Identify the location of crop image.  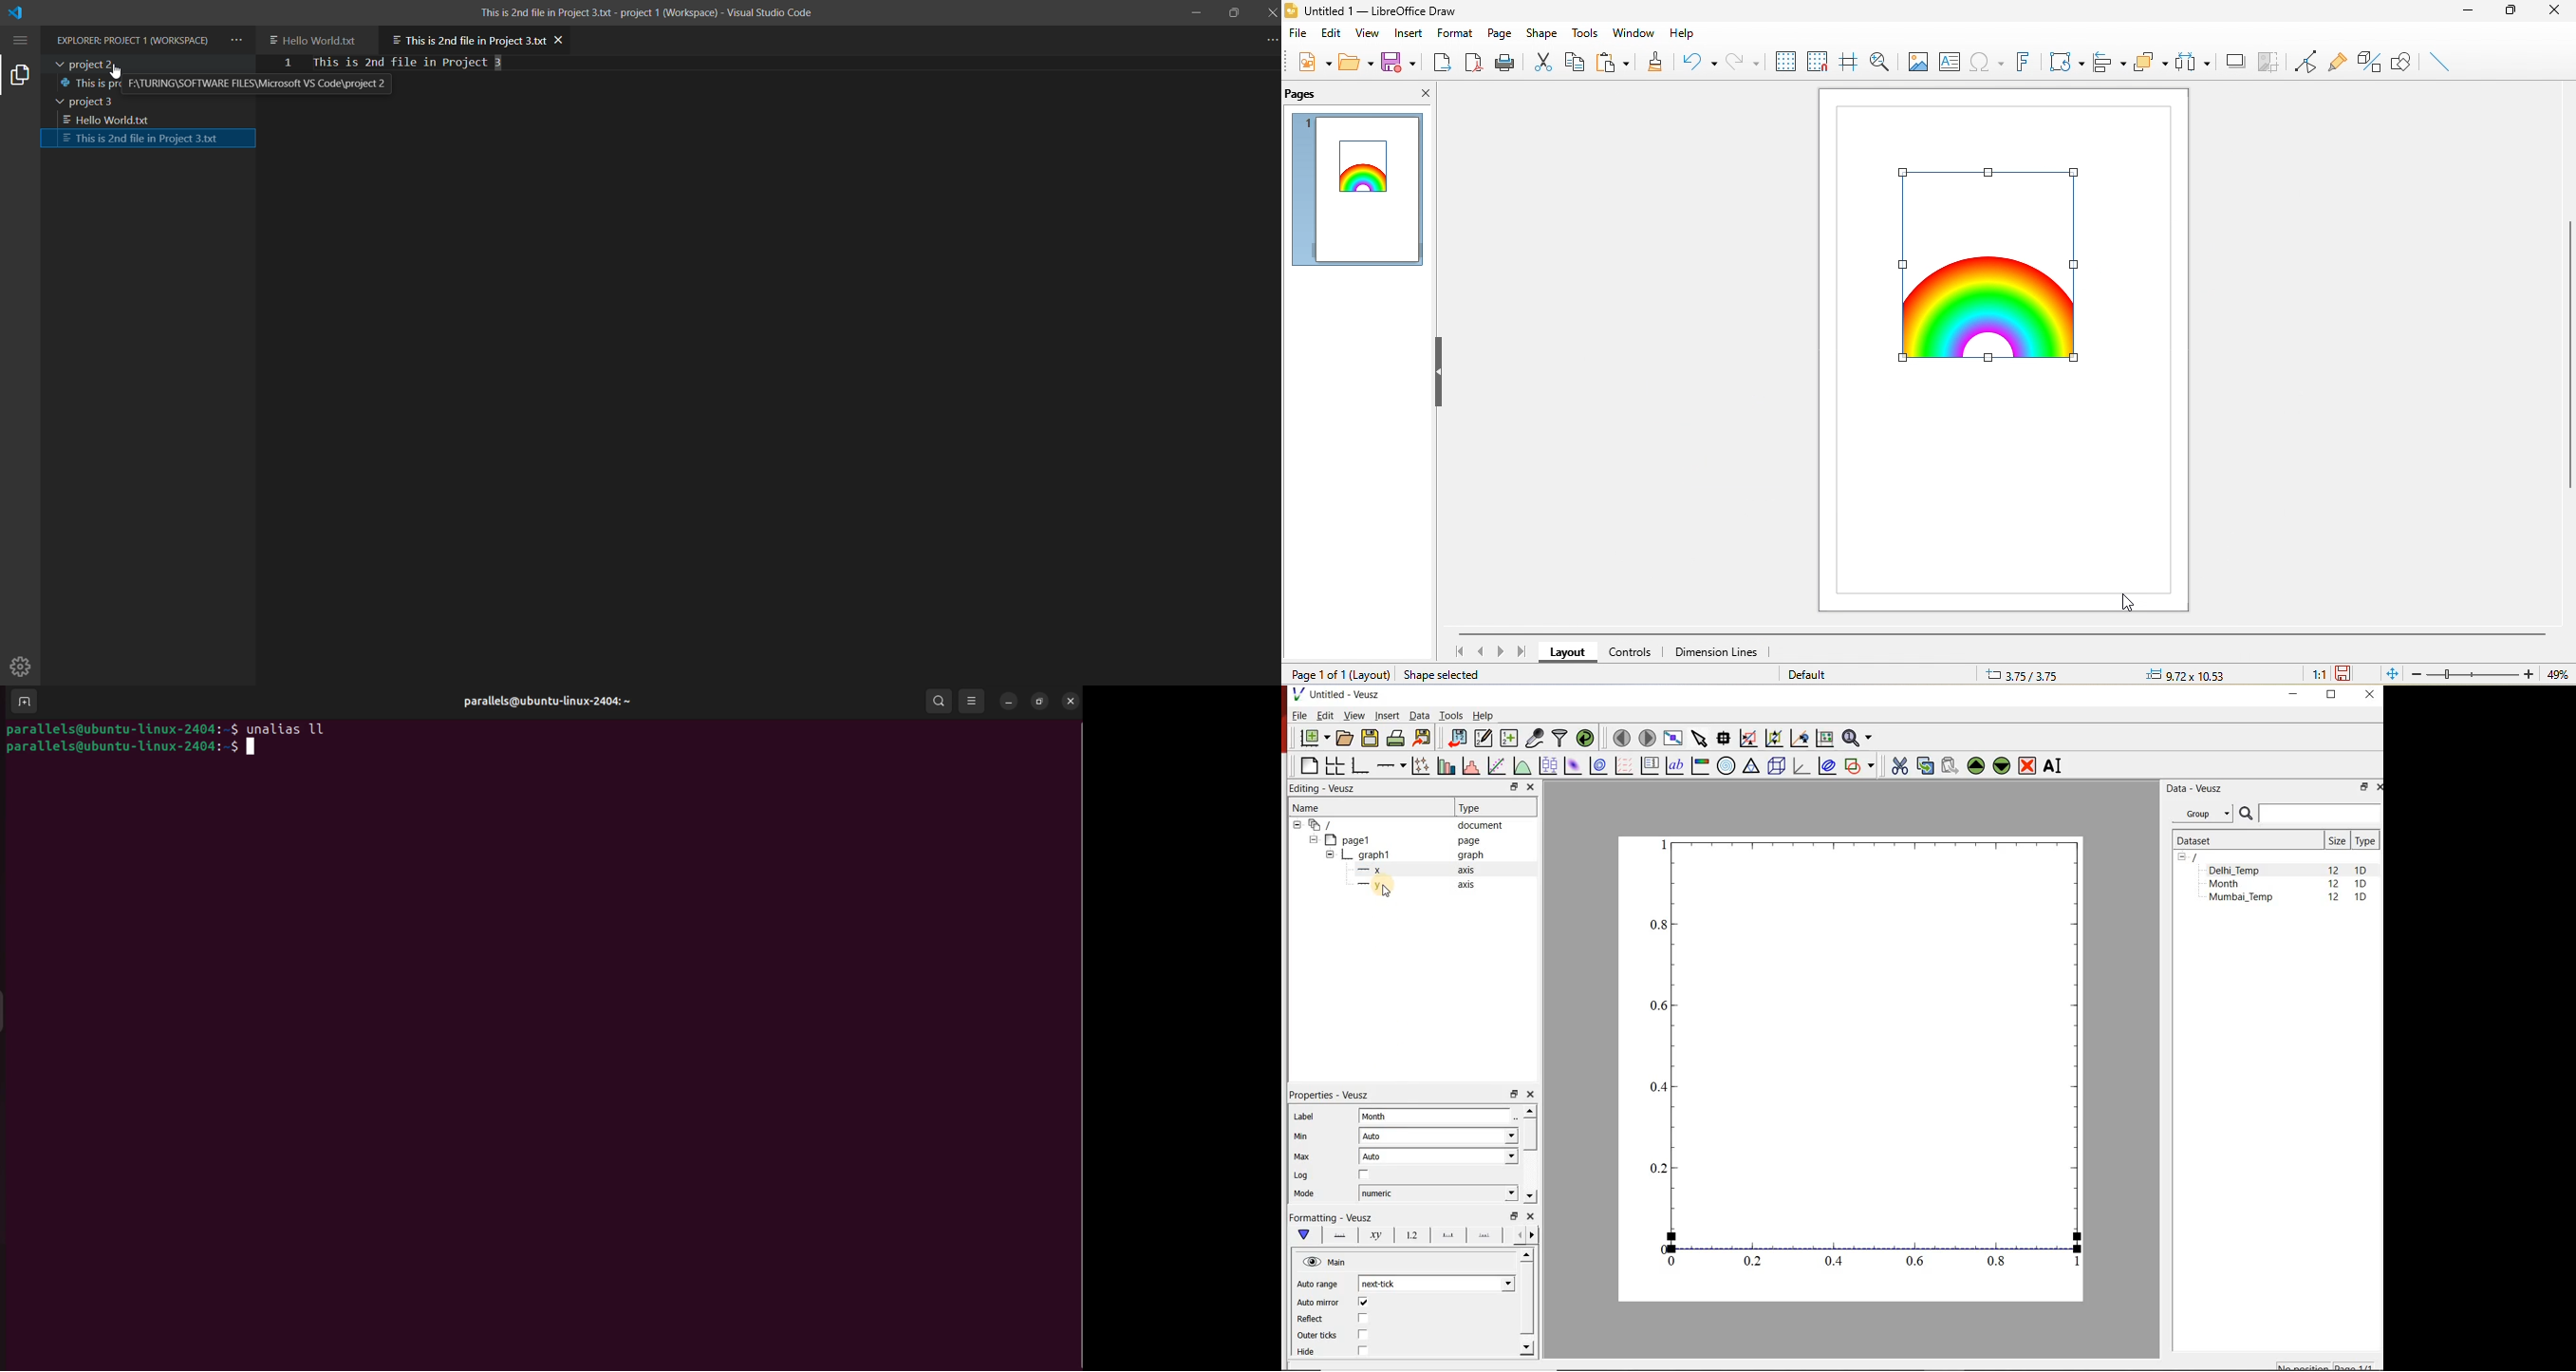
(2269, 63).